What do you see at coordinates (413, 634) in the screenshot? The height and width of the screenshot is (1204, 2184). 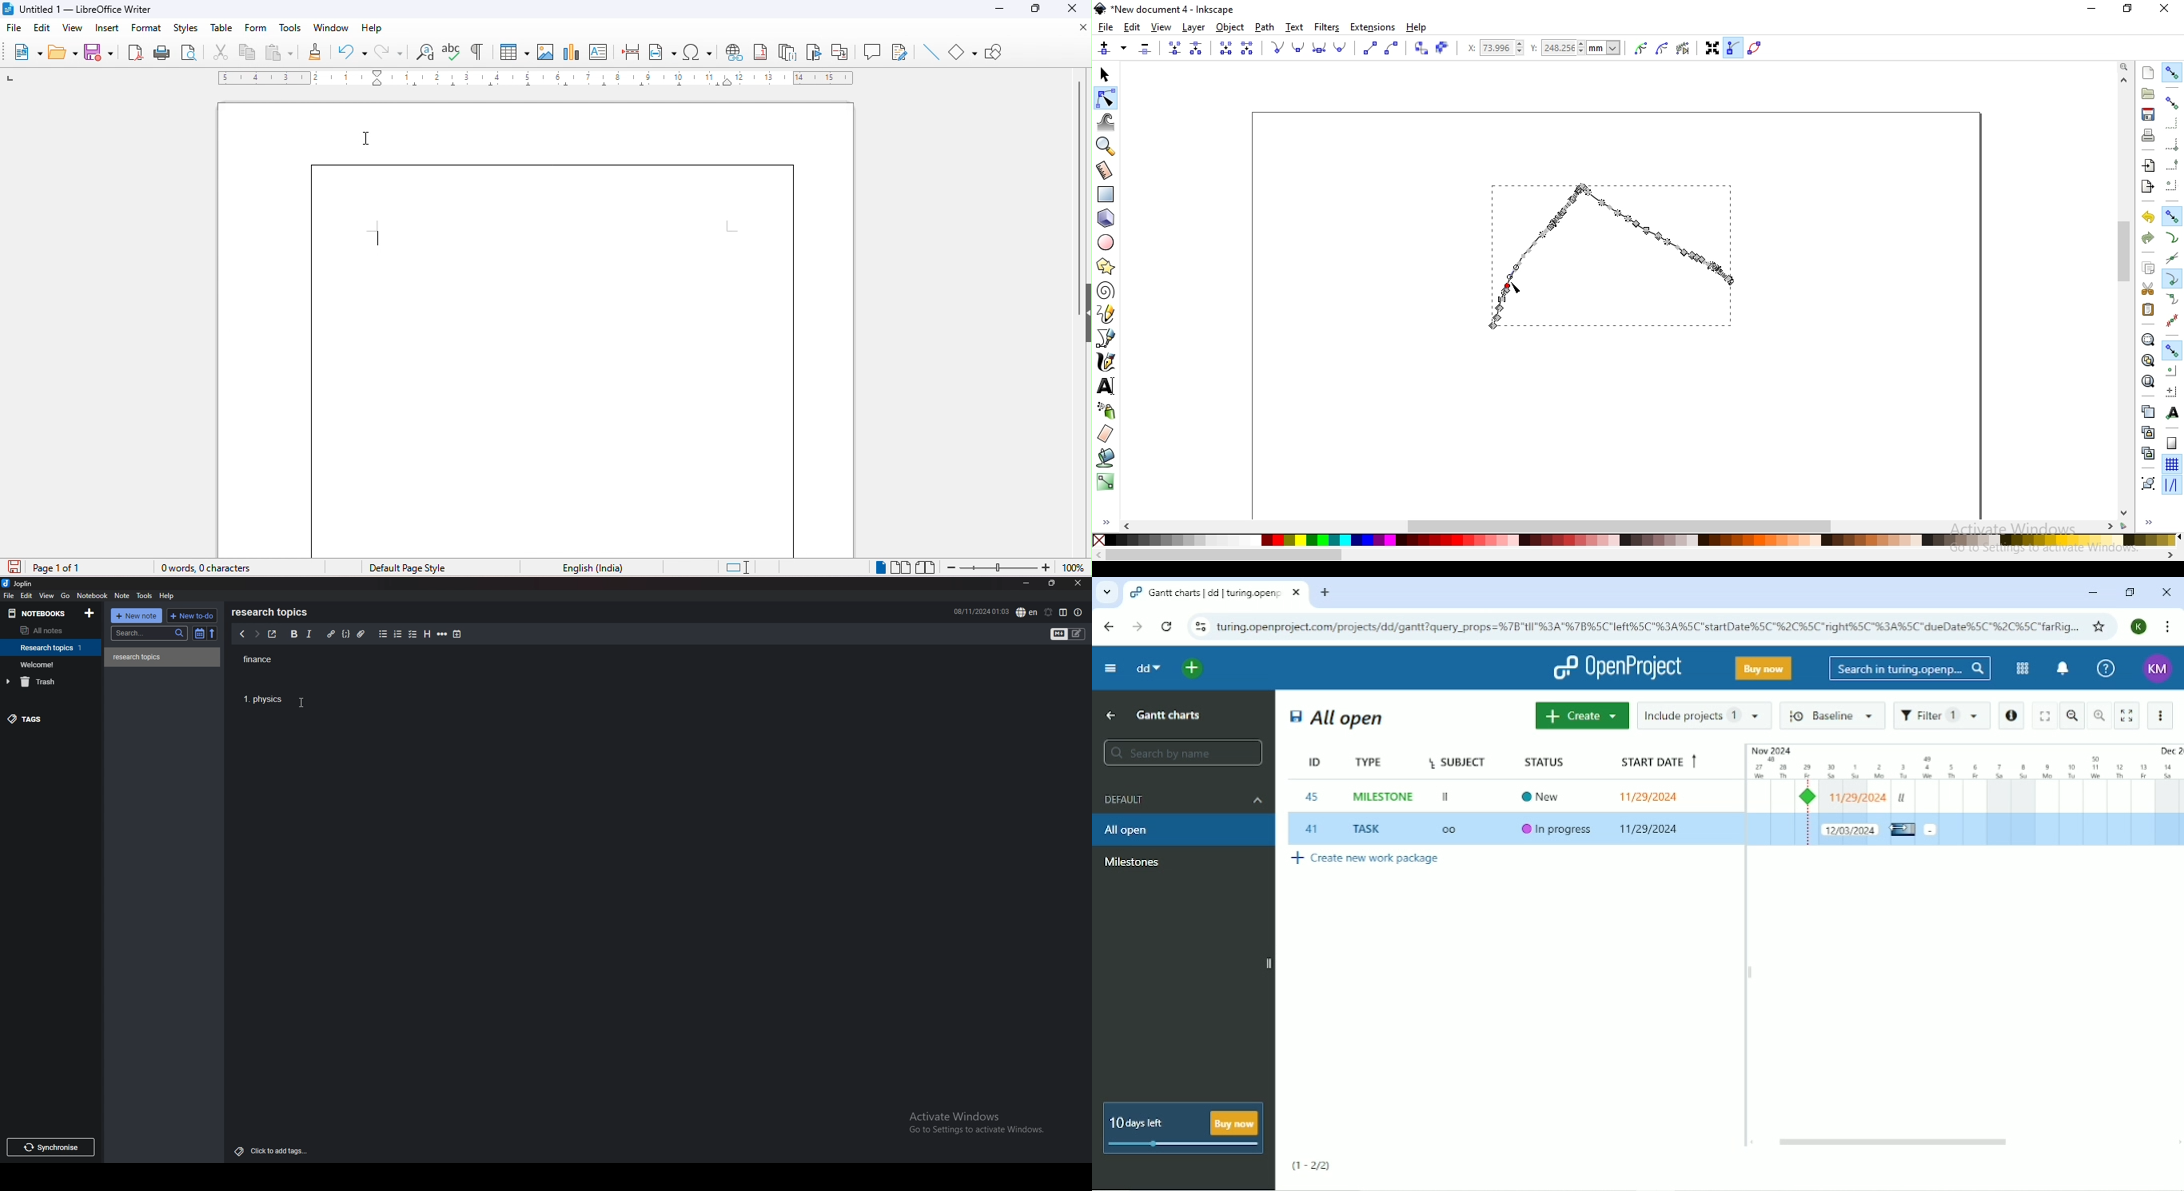 I see `checkbox` at bounding box center [413, 634].